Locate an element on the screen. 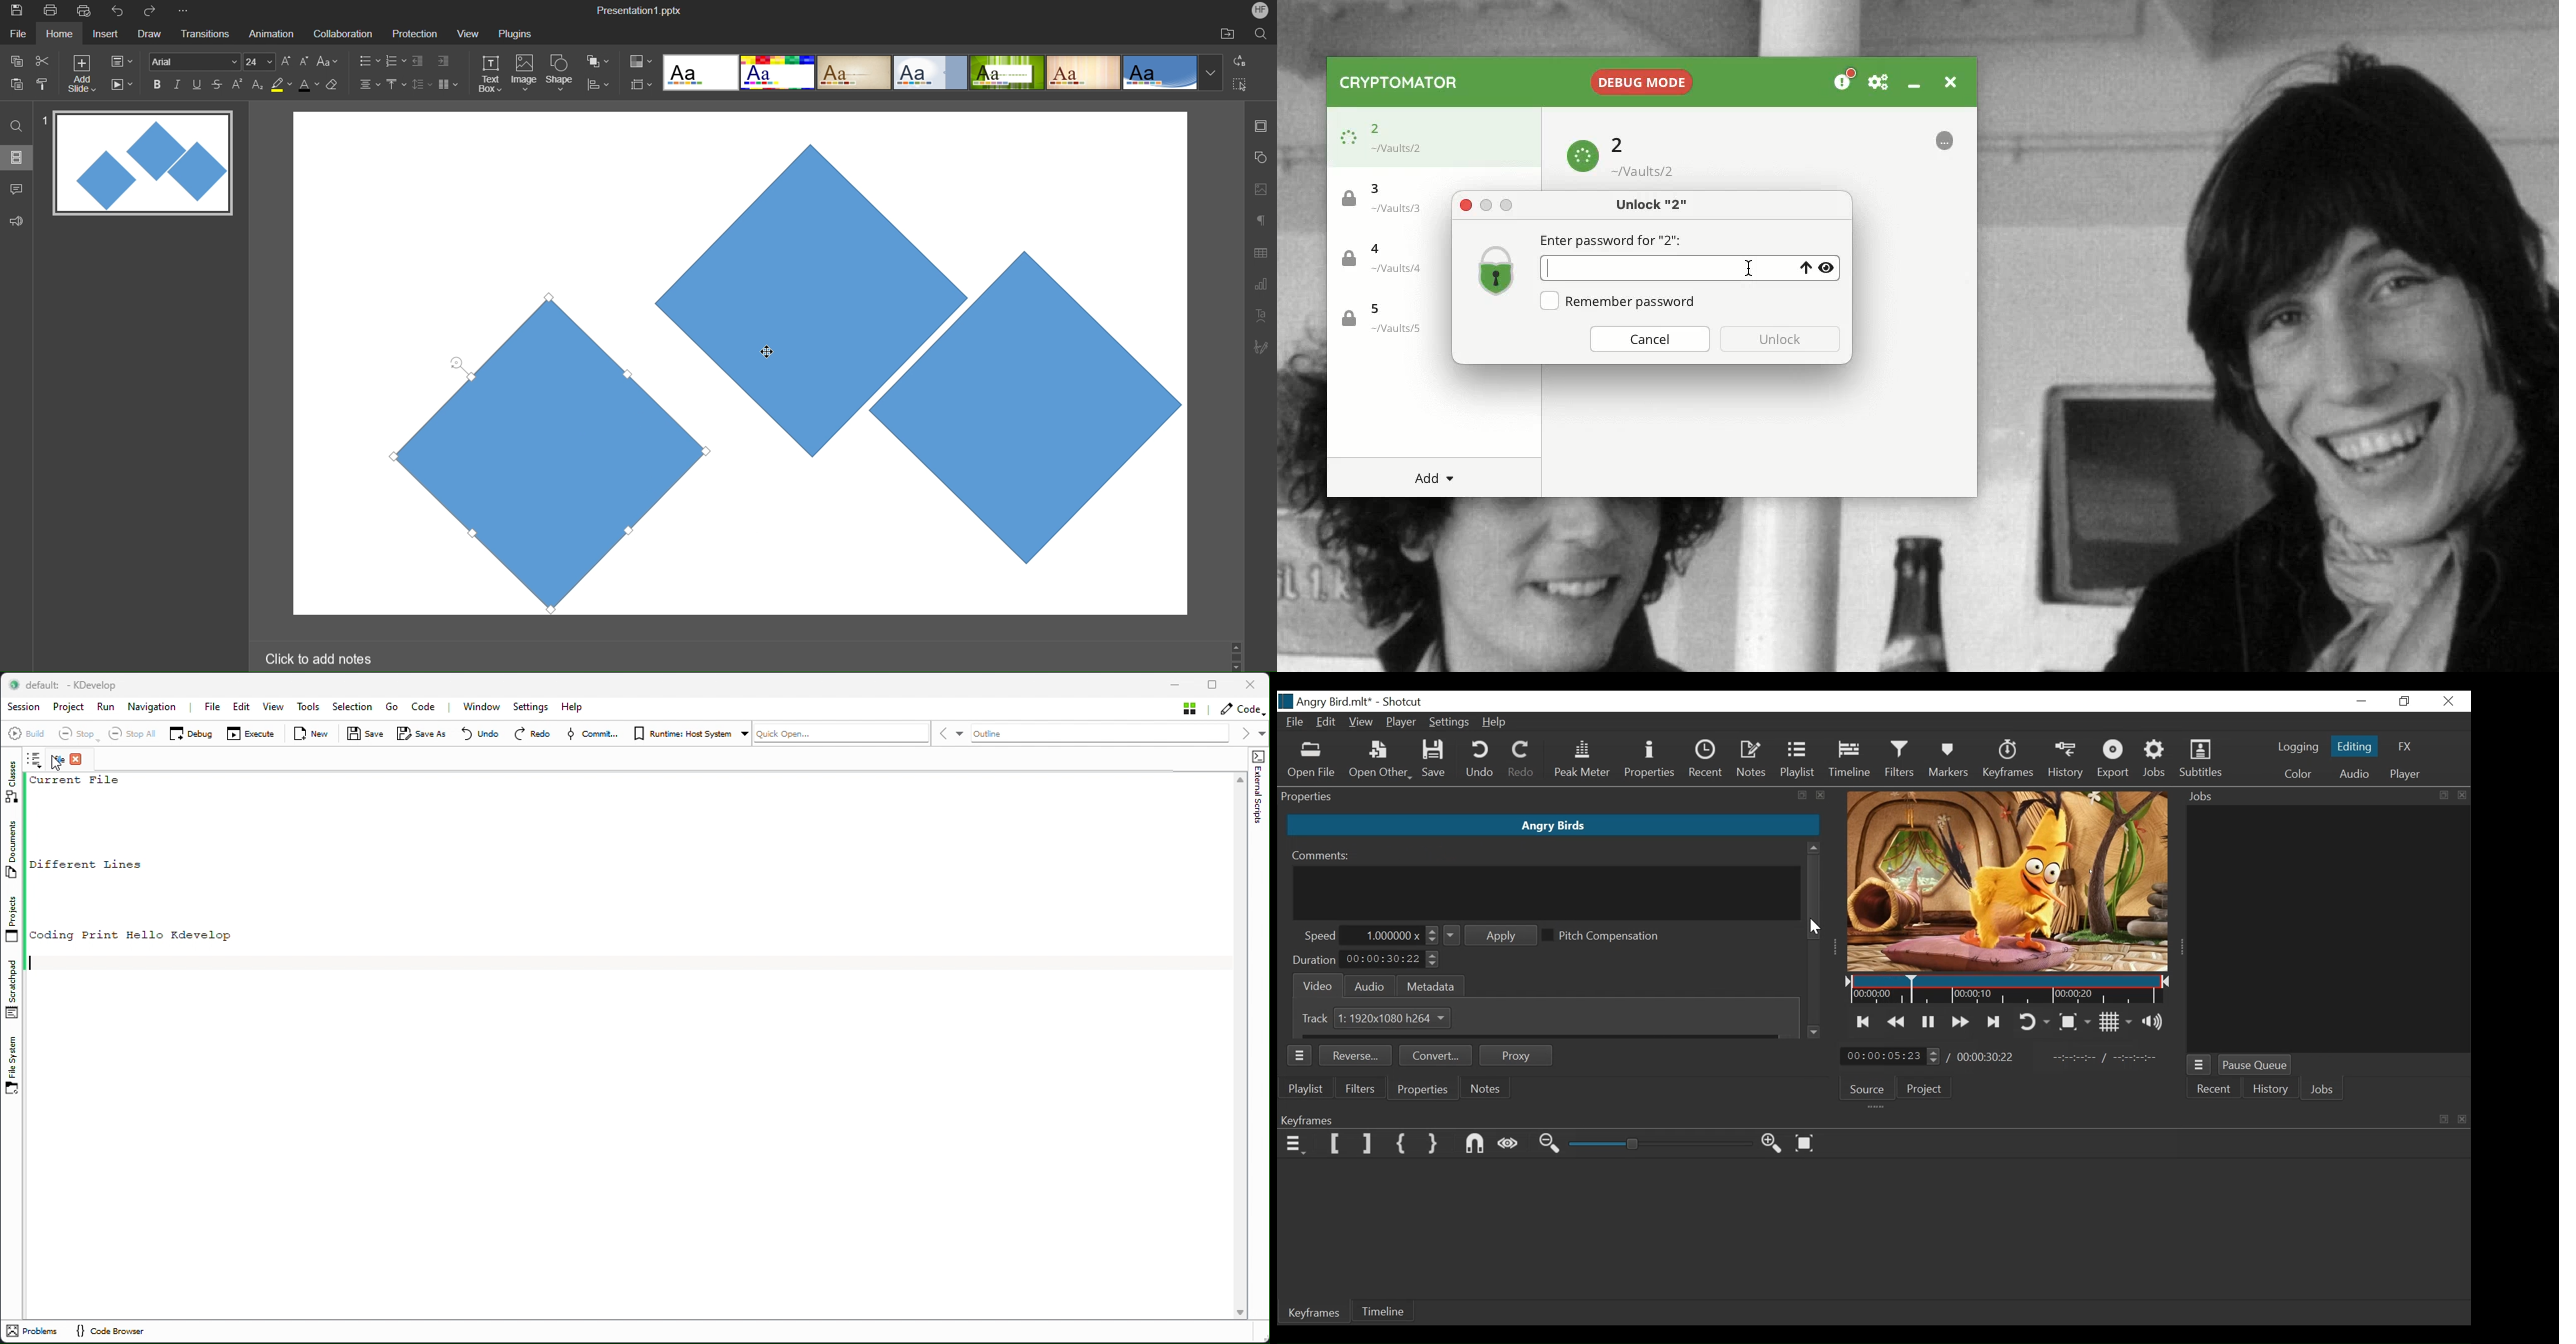 This screenshot has width=2576, height=1344. Line Spacing is located at coordinates (421, 85).